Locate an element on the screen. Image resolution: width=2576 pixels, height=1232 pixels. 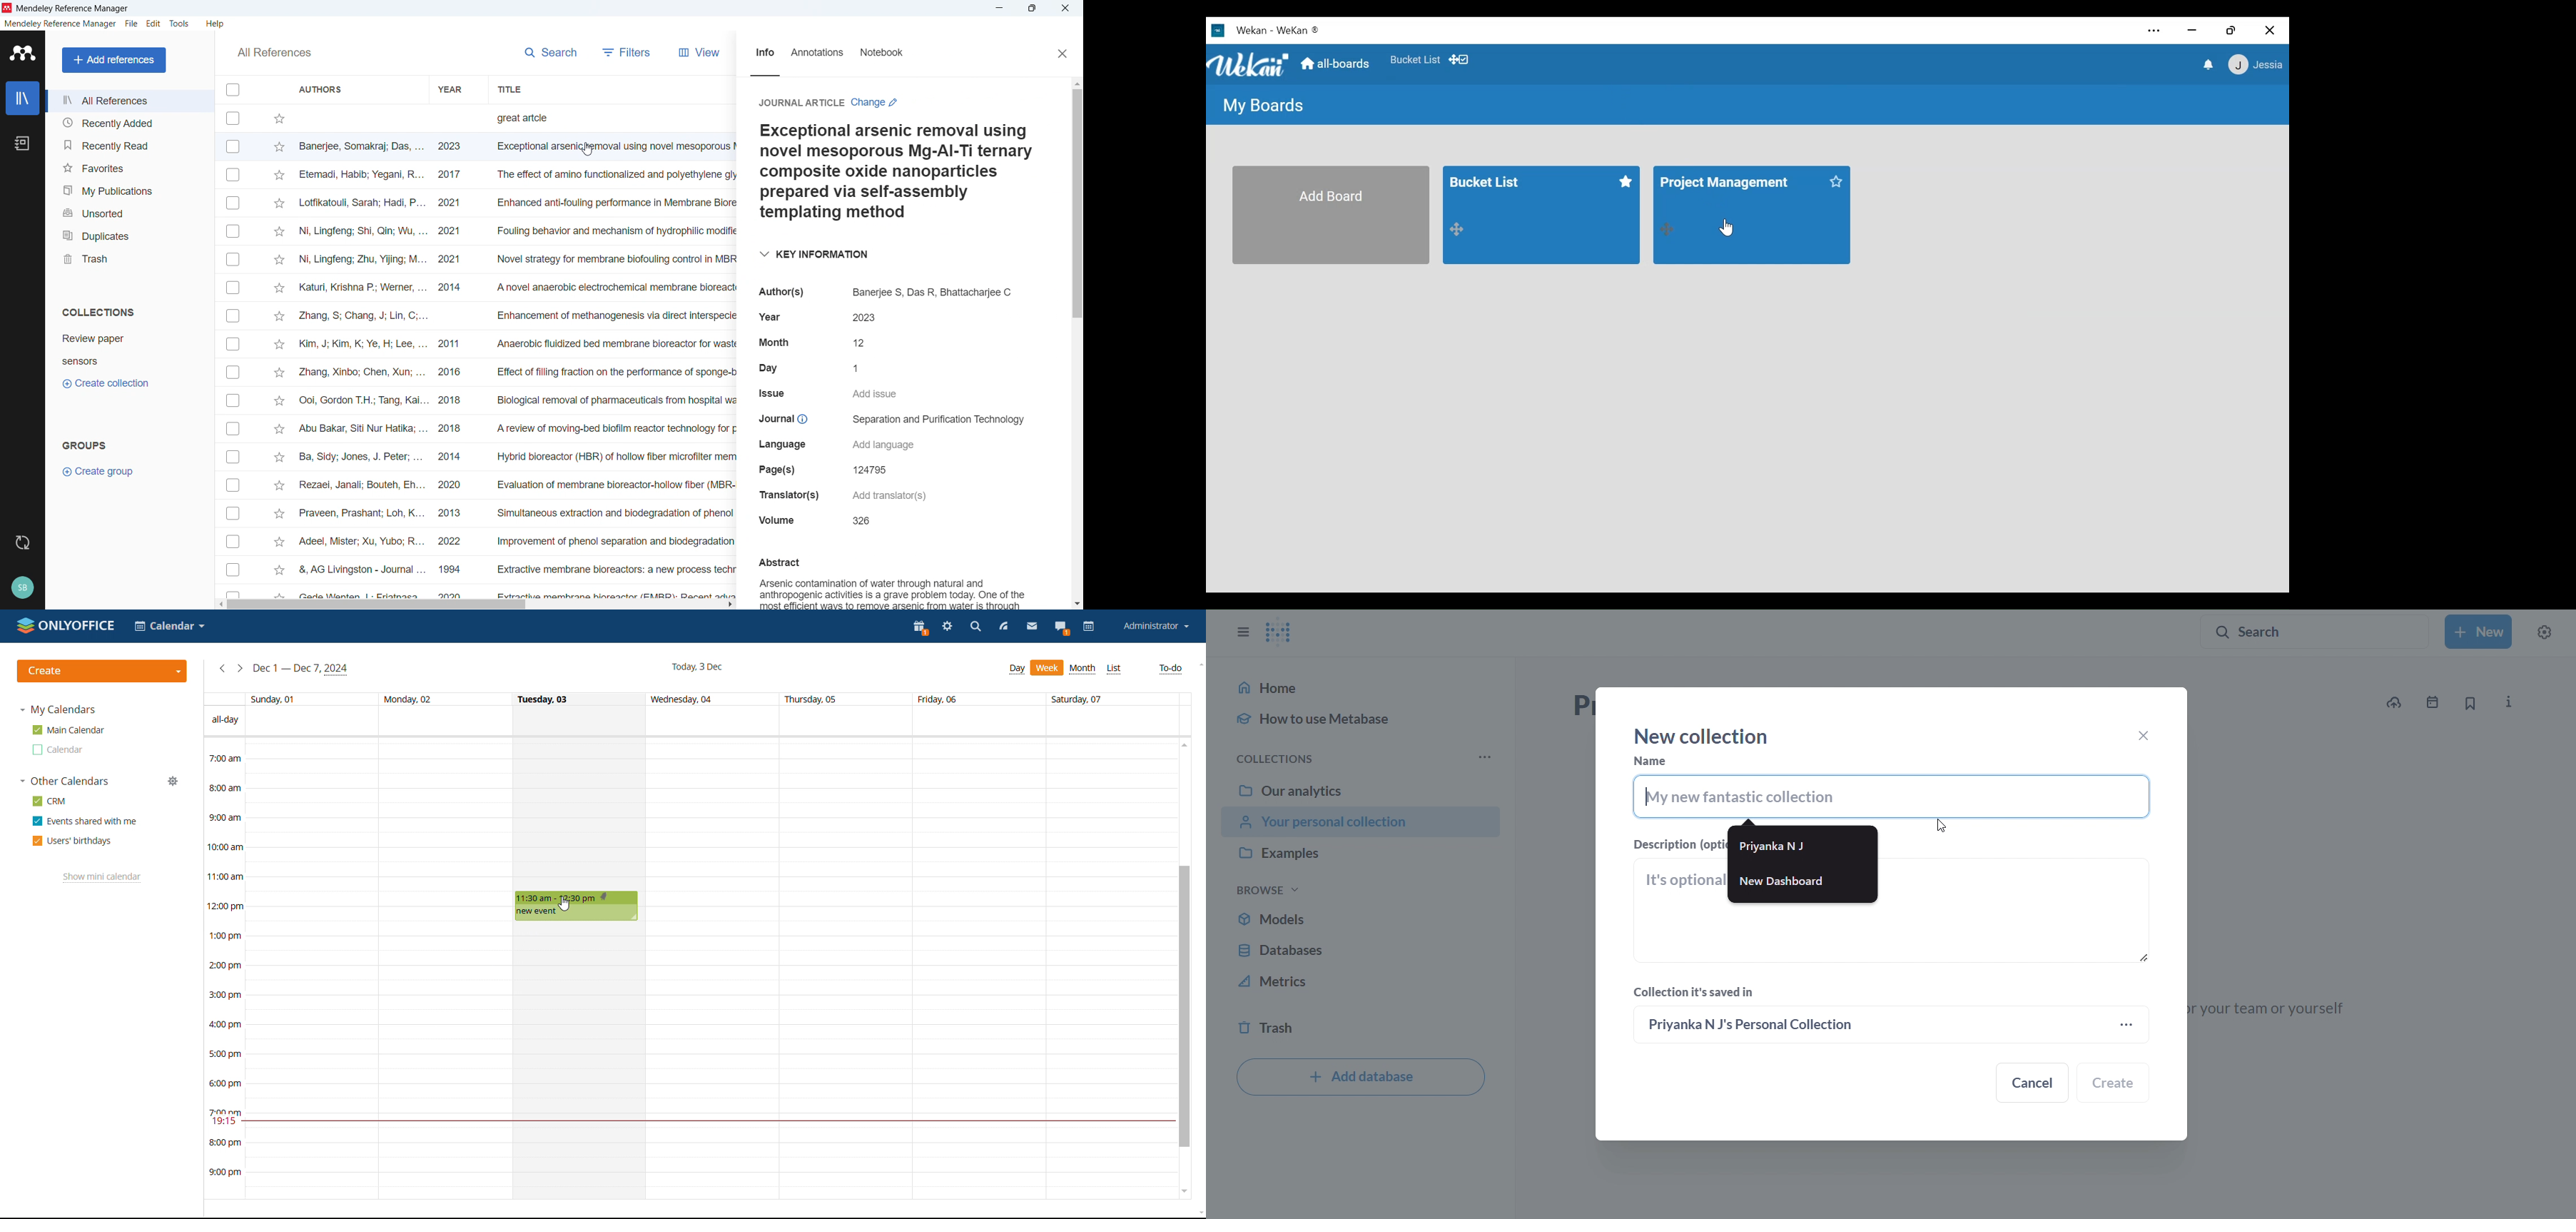
Volume is located at coordinates (776, 519).